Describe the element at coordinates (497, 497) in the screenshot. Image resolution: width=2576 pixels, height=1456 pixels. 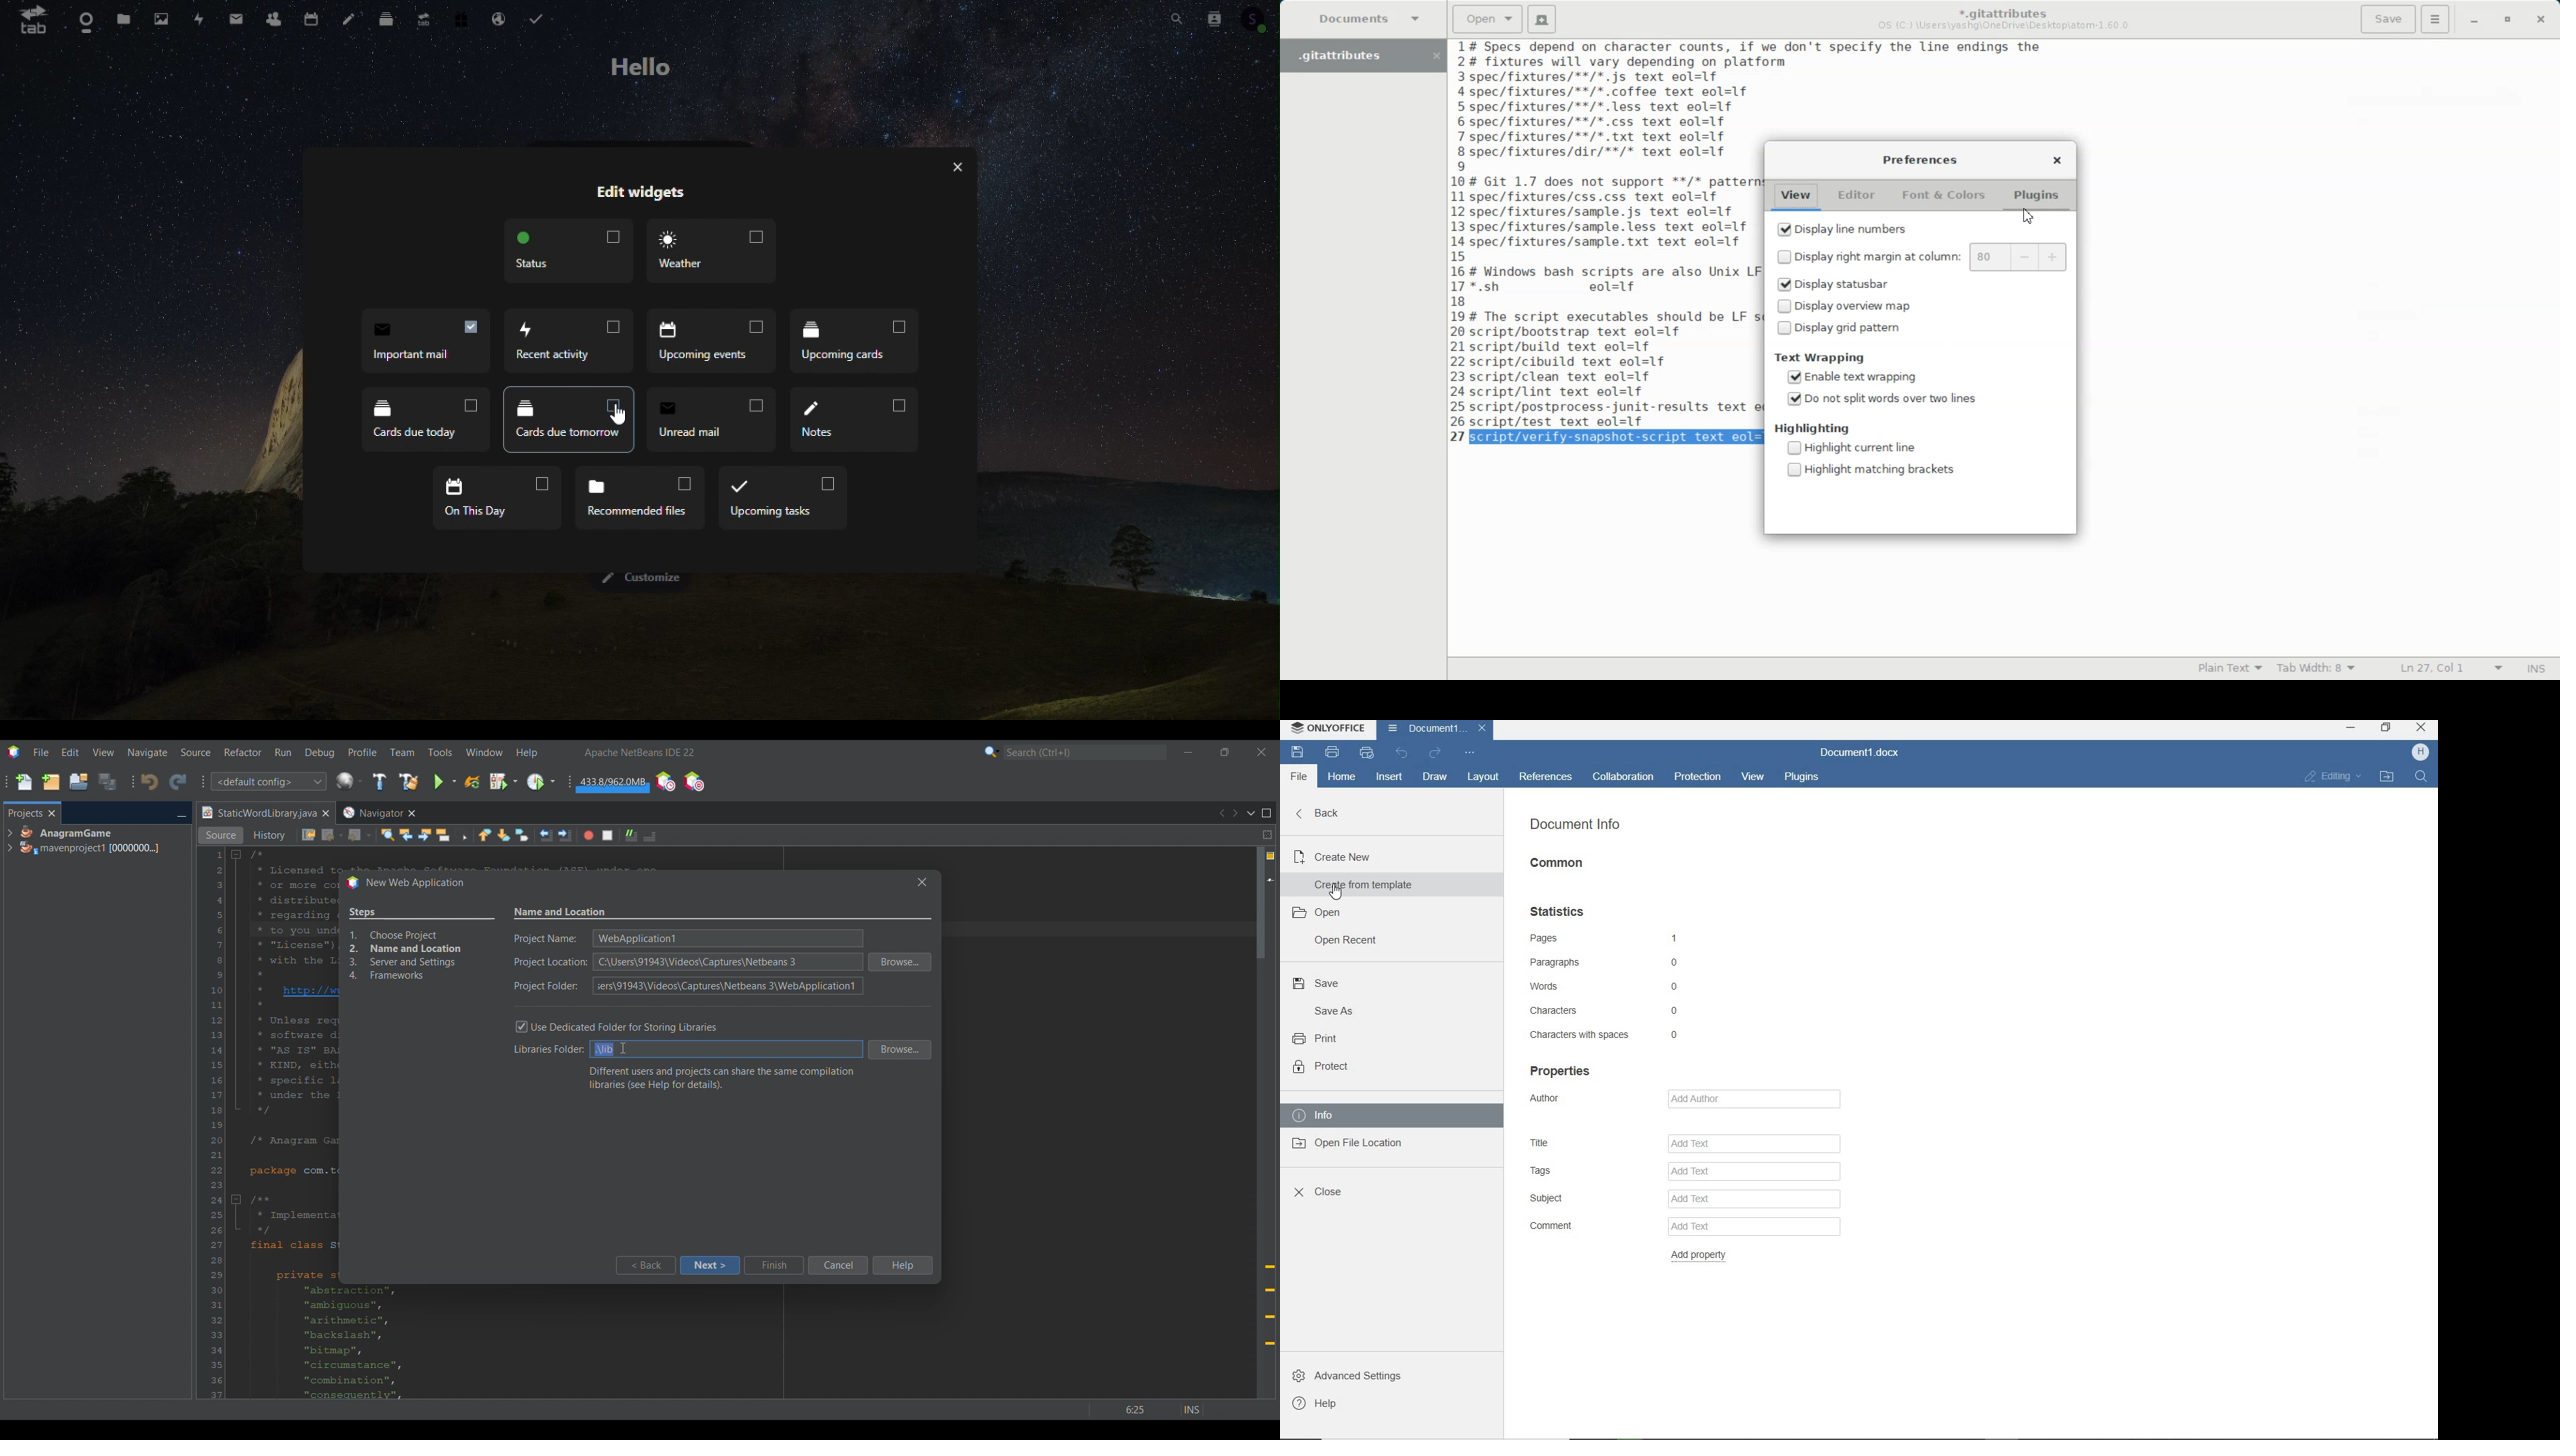
I see `On this day` at that location.